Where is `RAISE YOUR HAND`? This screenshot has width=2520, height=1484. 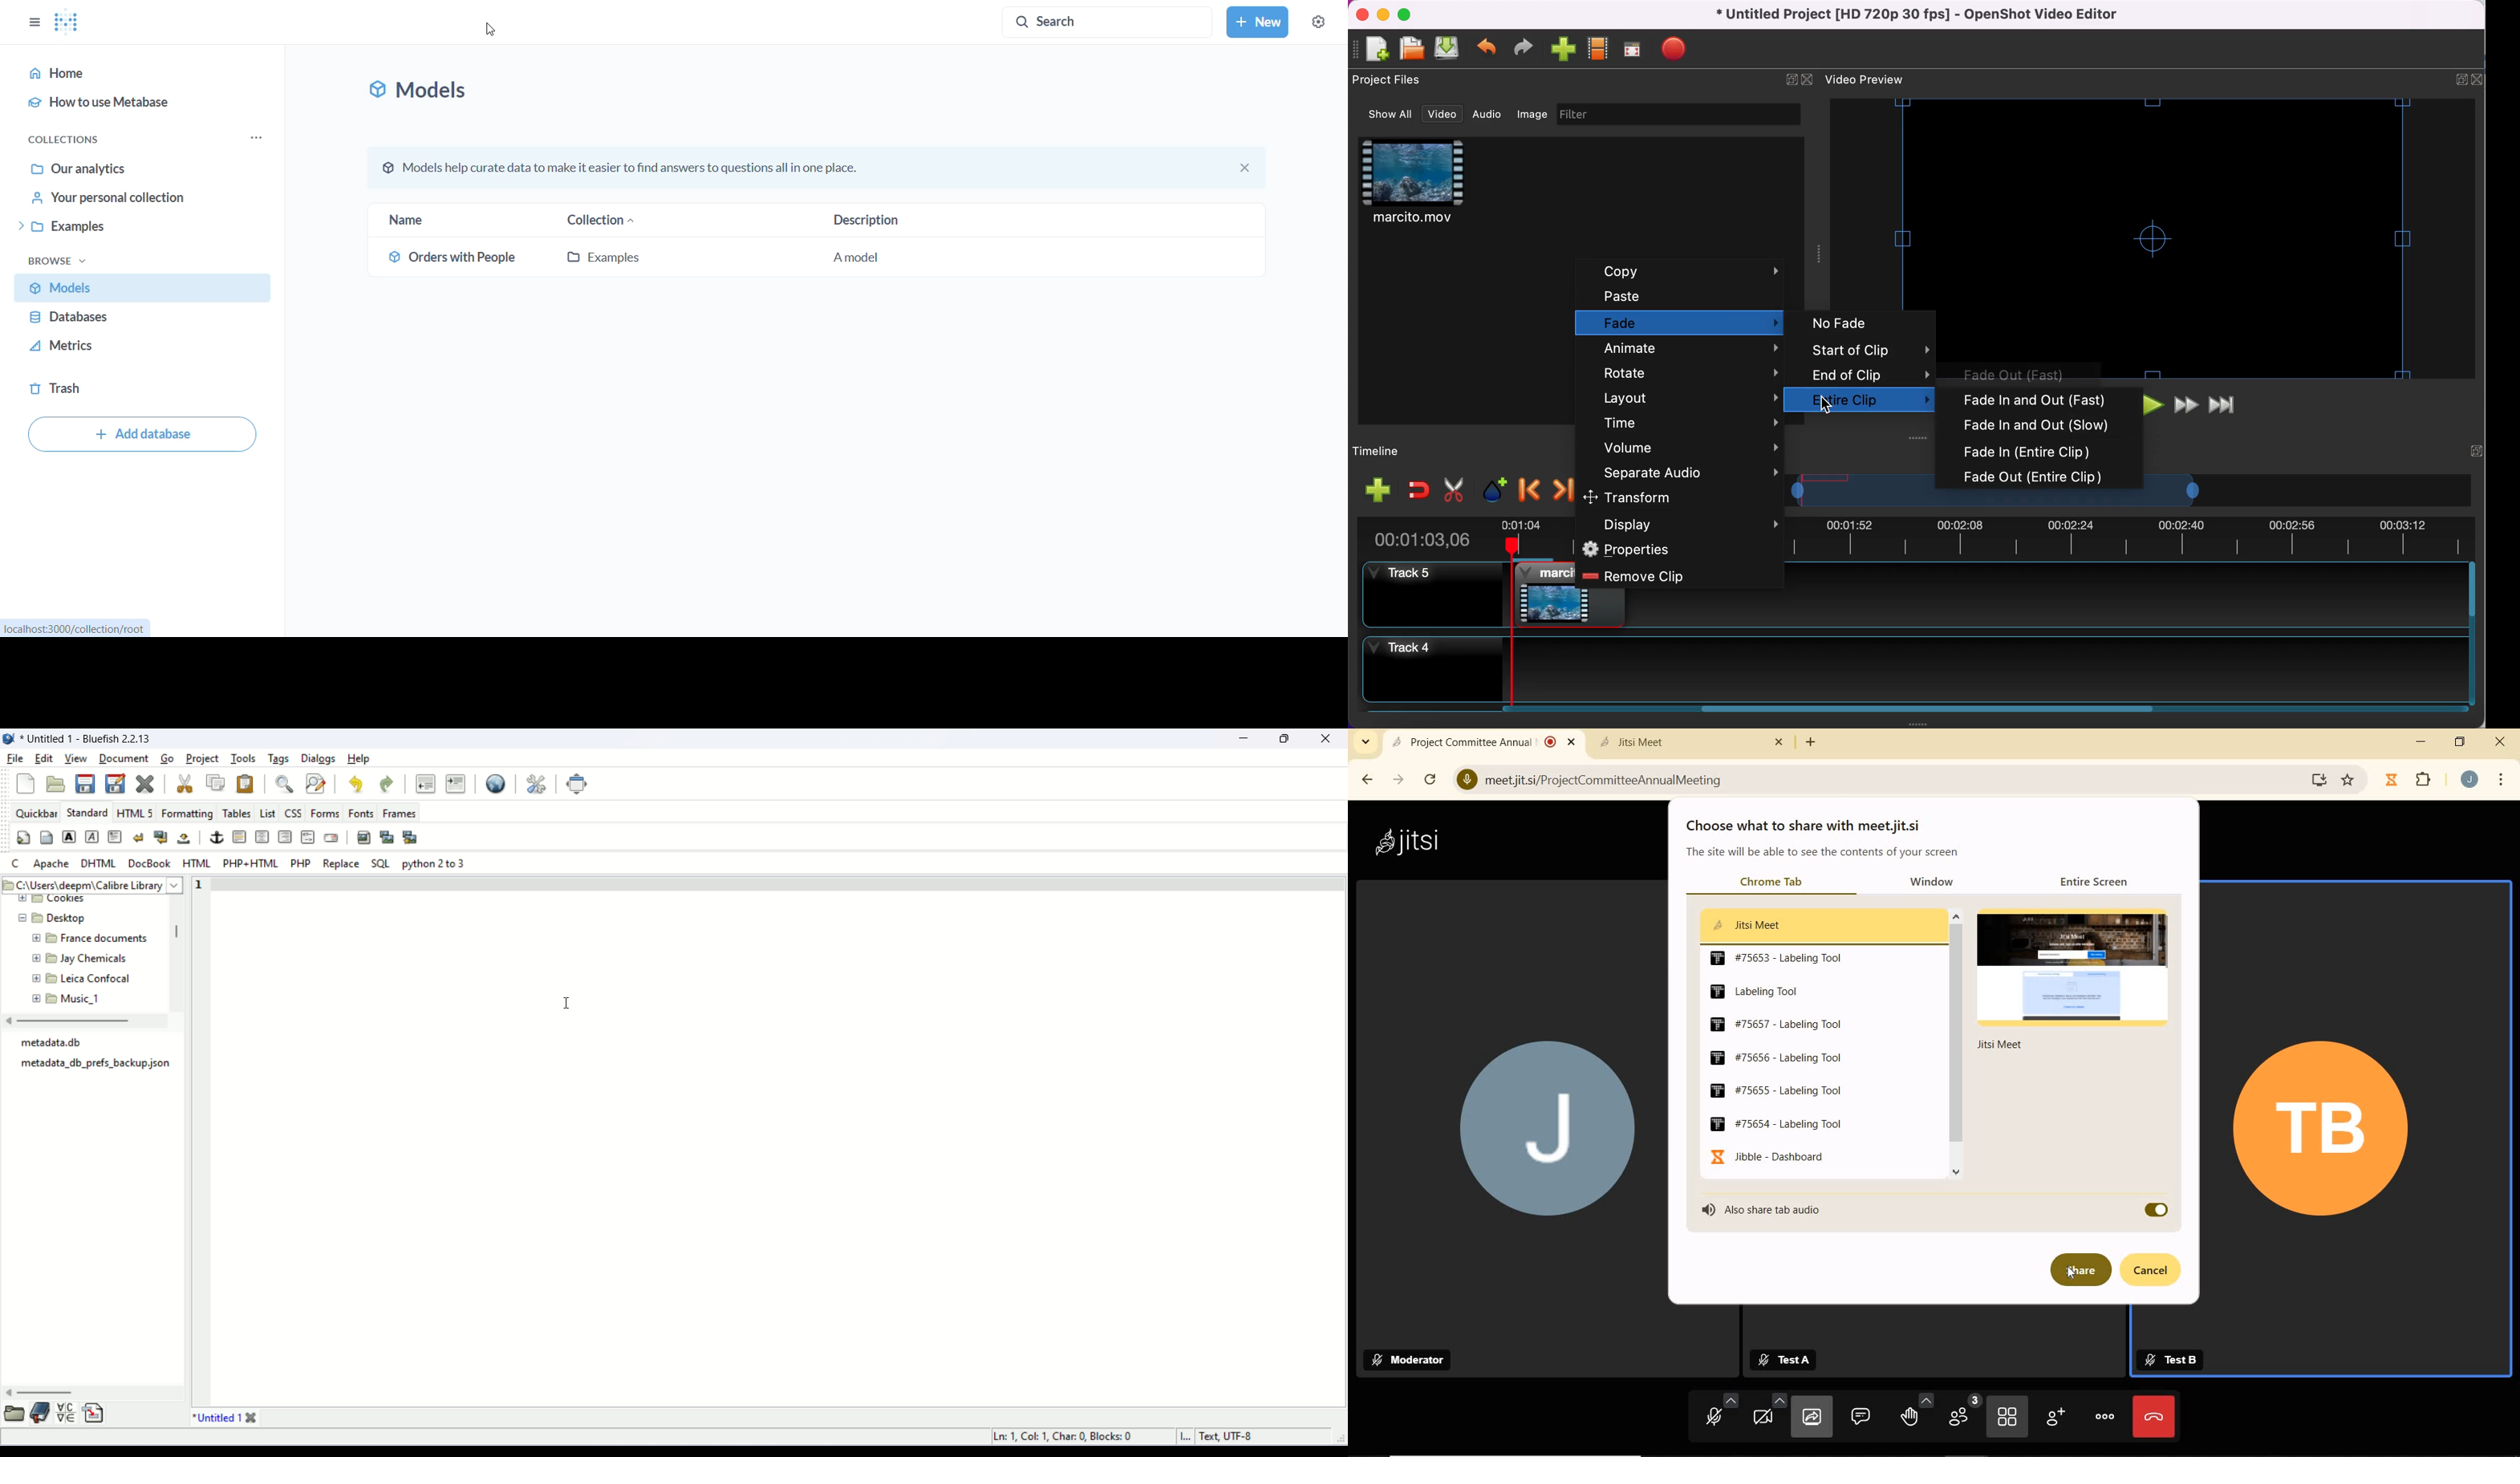 RAISE YOUR HAND is located at coordinates (1916, 1414).